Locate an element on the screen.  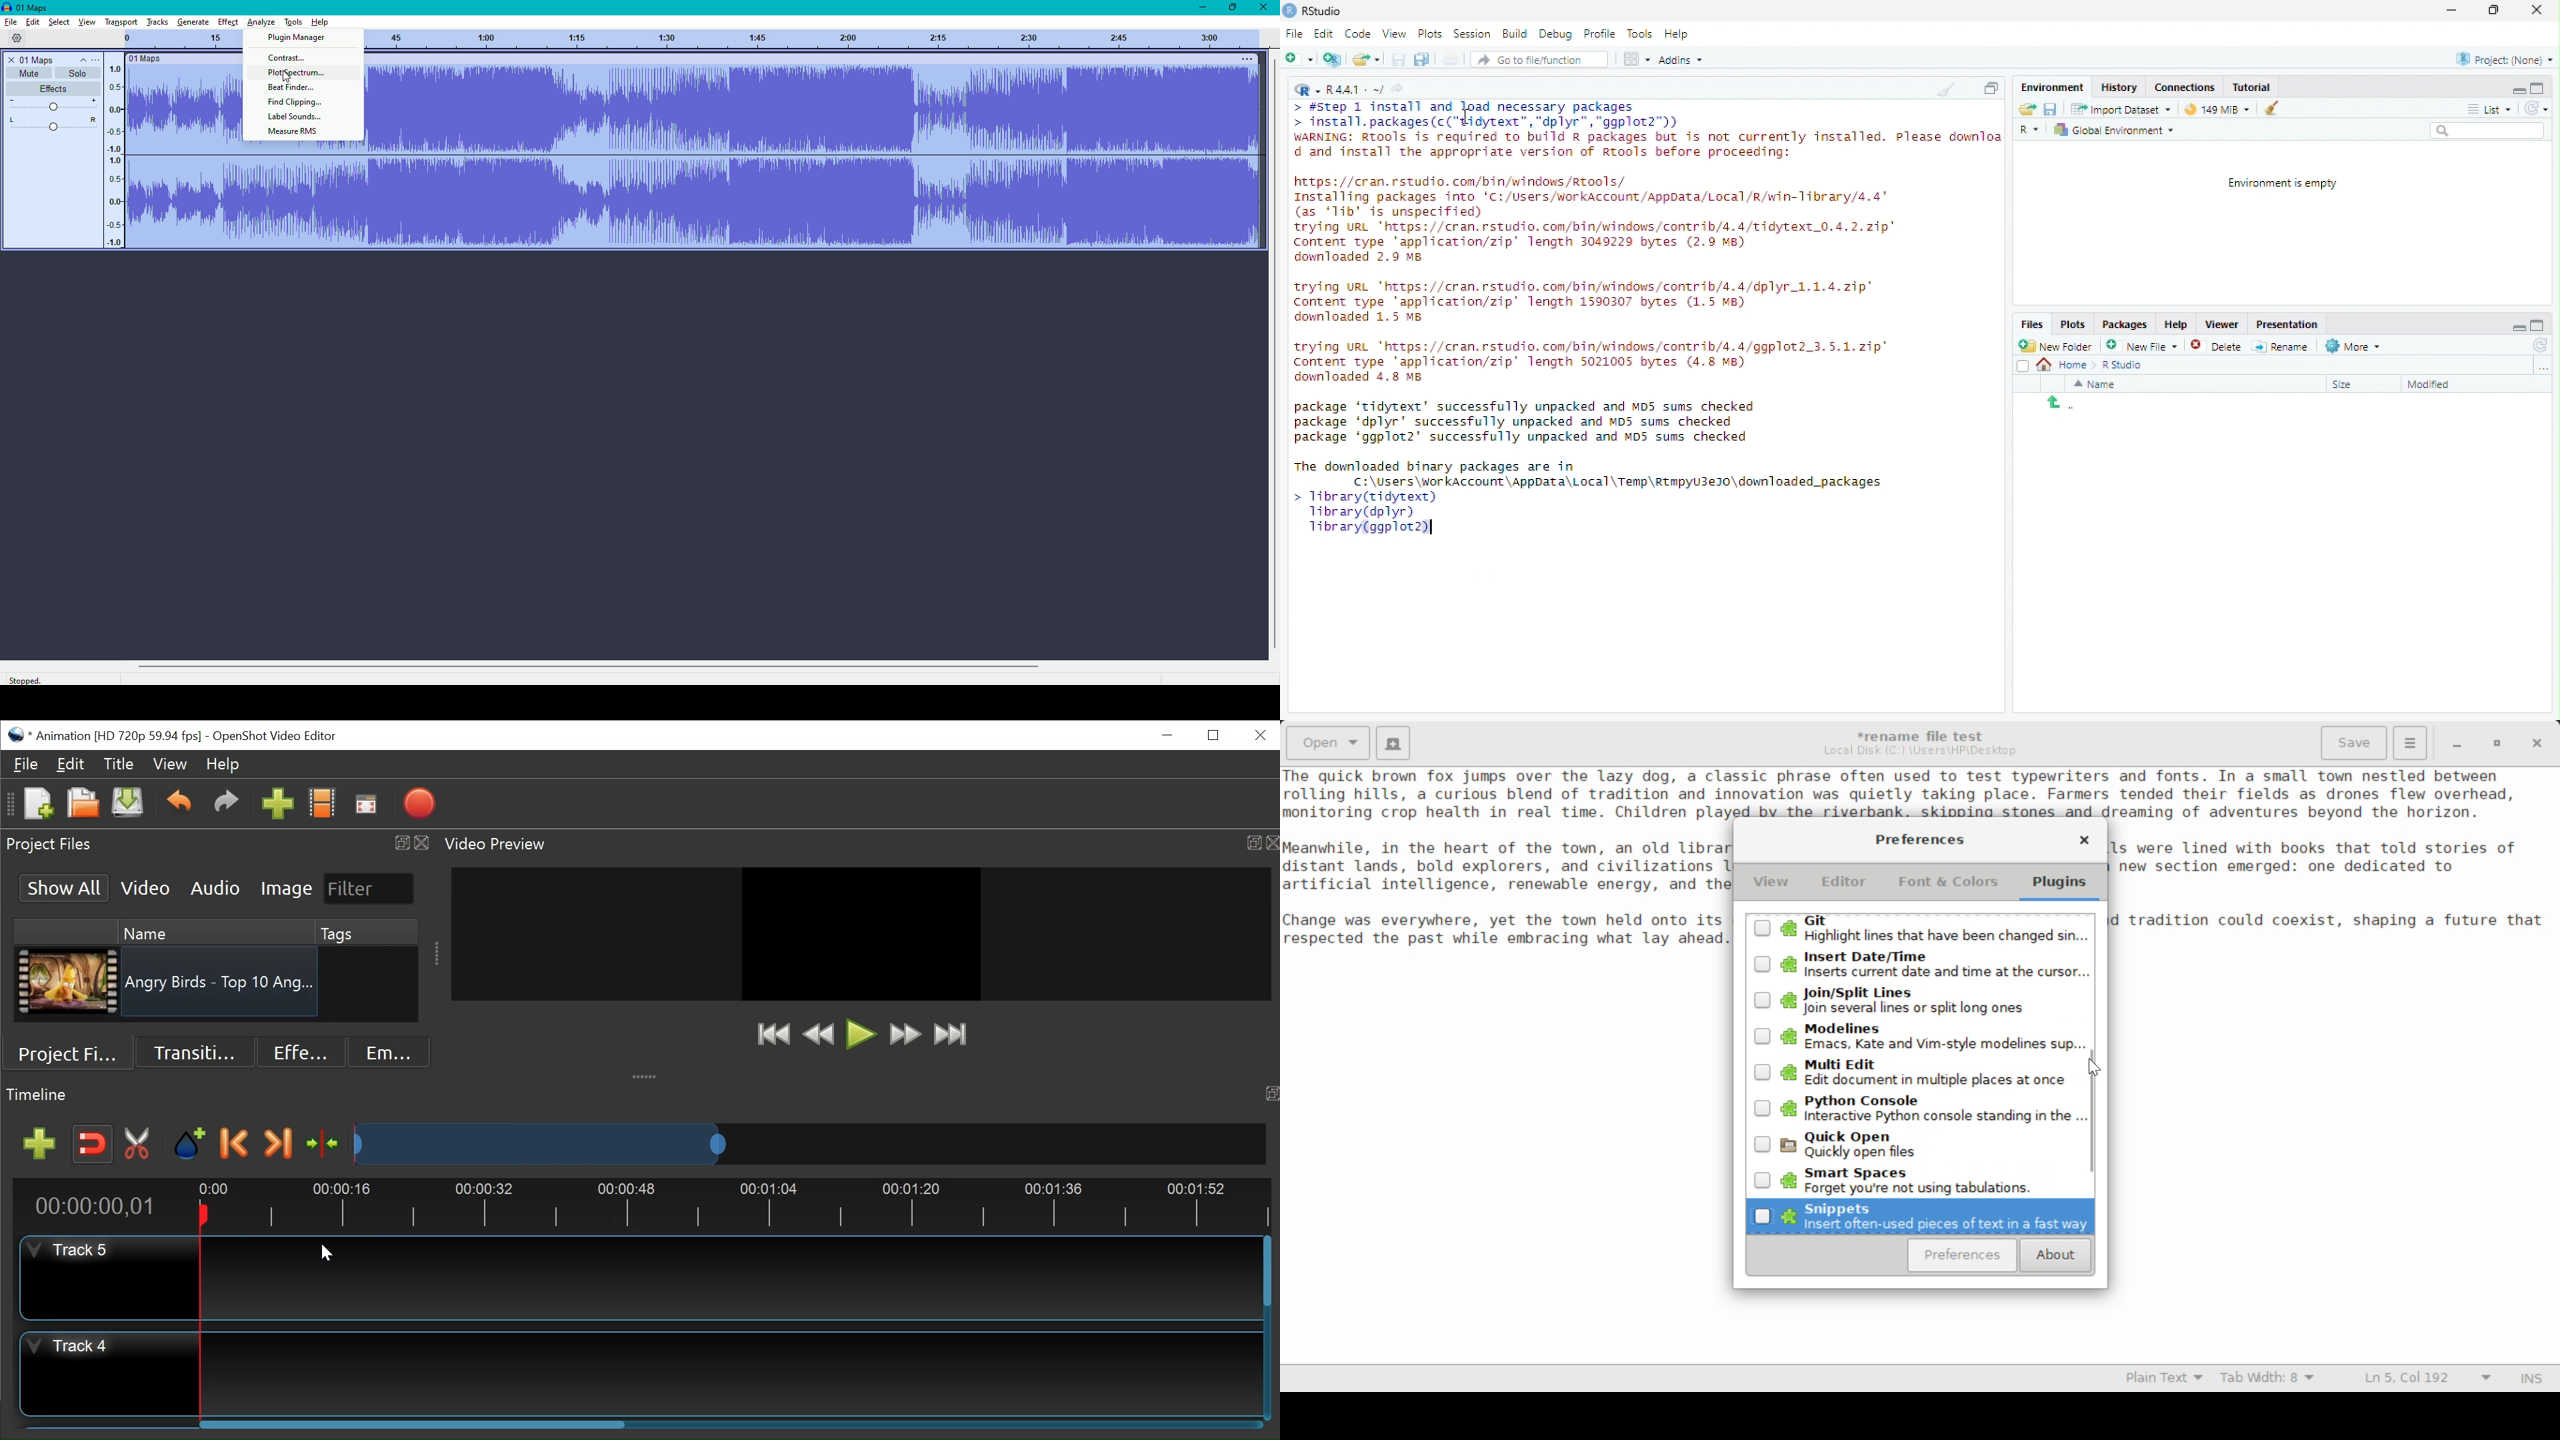
https: //cran. rstudio. con/bin/windows /Rtools/

Installing packages into ‘C:/uUsers/workAccount/Apppata/Local/R/win-1ibrary/s.s’
(as _‘1ib’ is unspecified)

trying URL "https: //cran.rstudio. con/bin/windows/contrib/4.4/tidytext 0.4.2. 2p"
content type ‘application/zip’ length 3049229 bytes (2.9 M8)

downloaded 2.9 MB is located at coordinates (1600, 222).